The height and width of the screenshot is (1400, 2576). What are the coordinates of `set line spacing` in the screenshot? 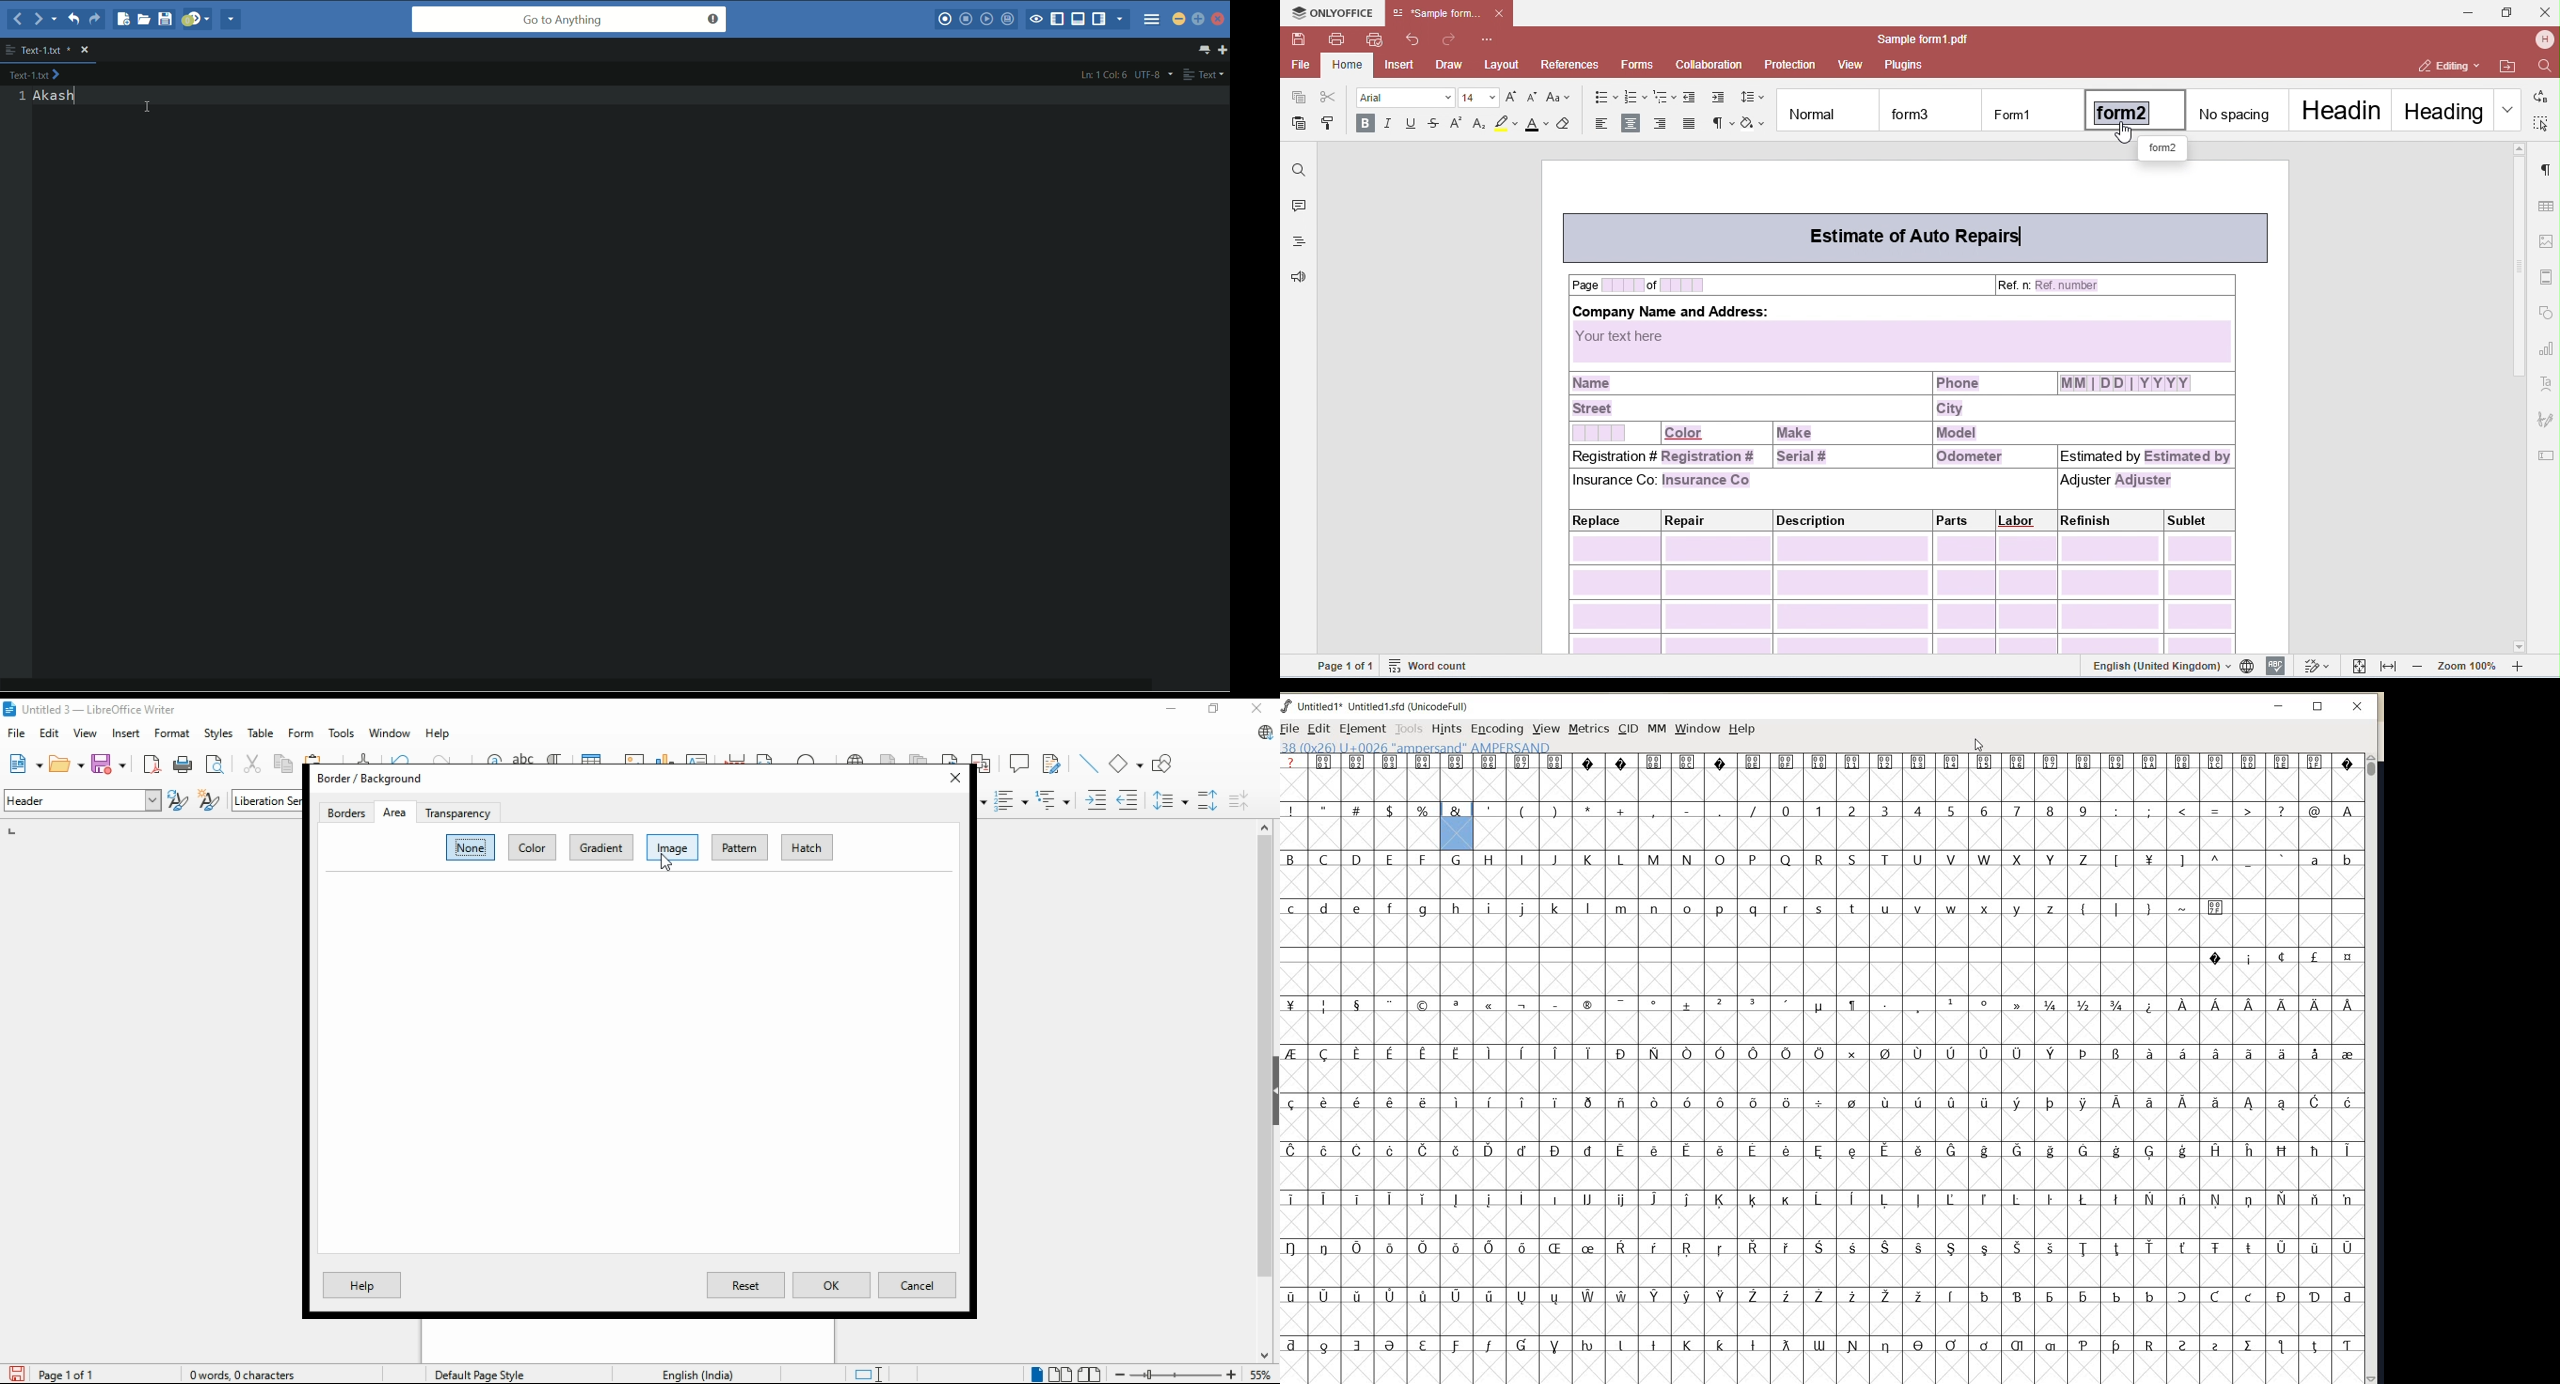 It's located at (1172, 800).